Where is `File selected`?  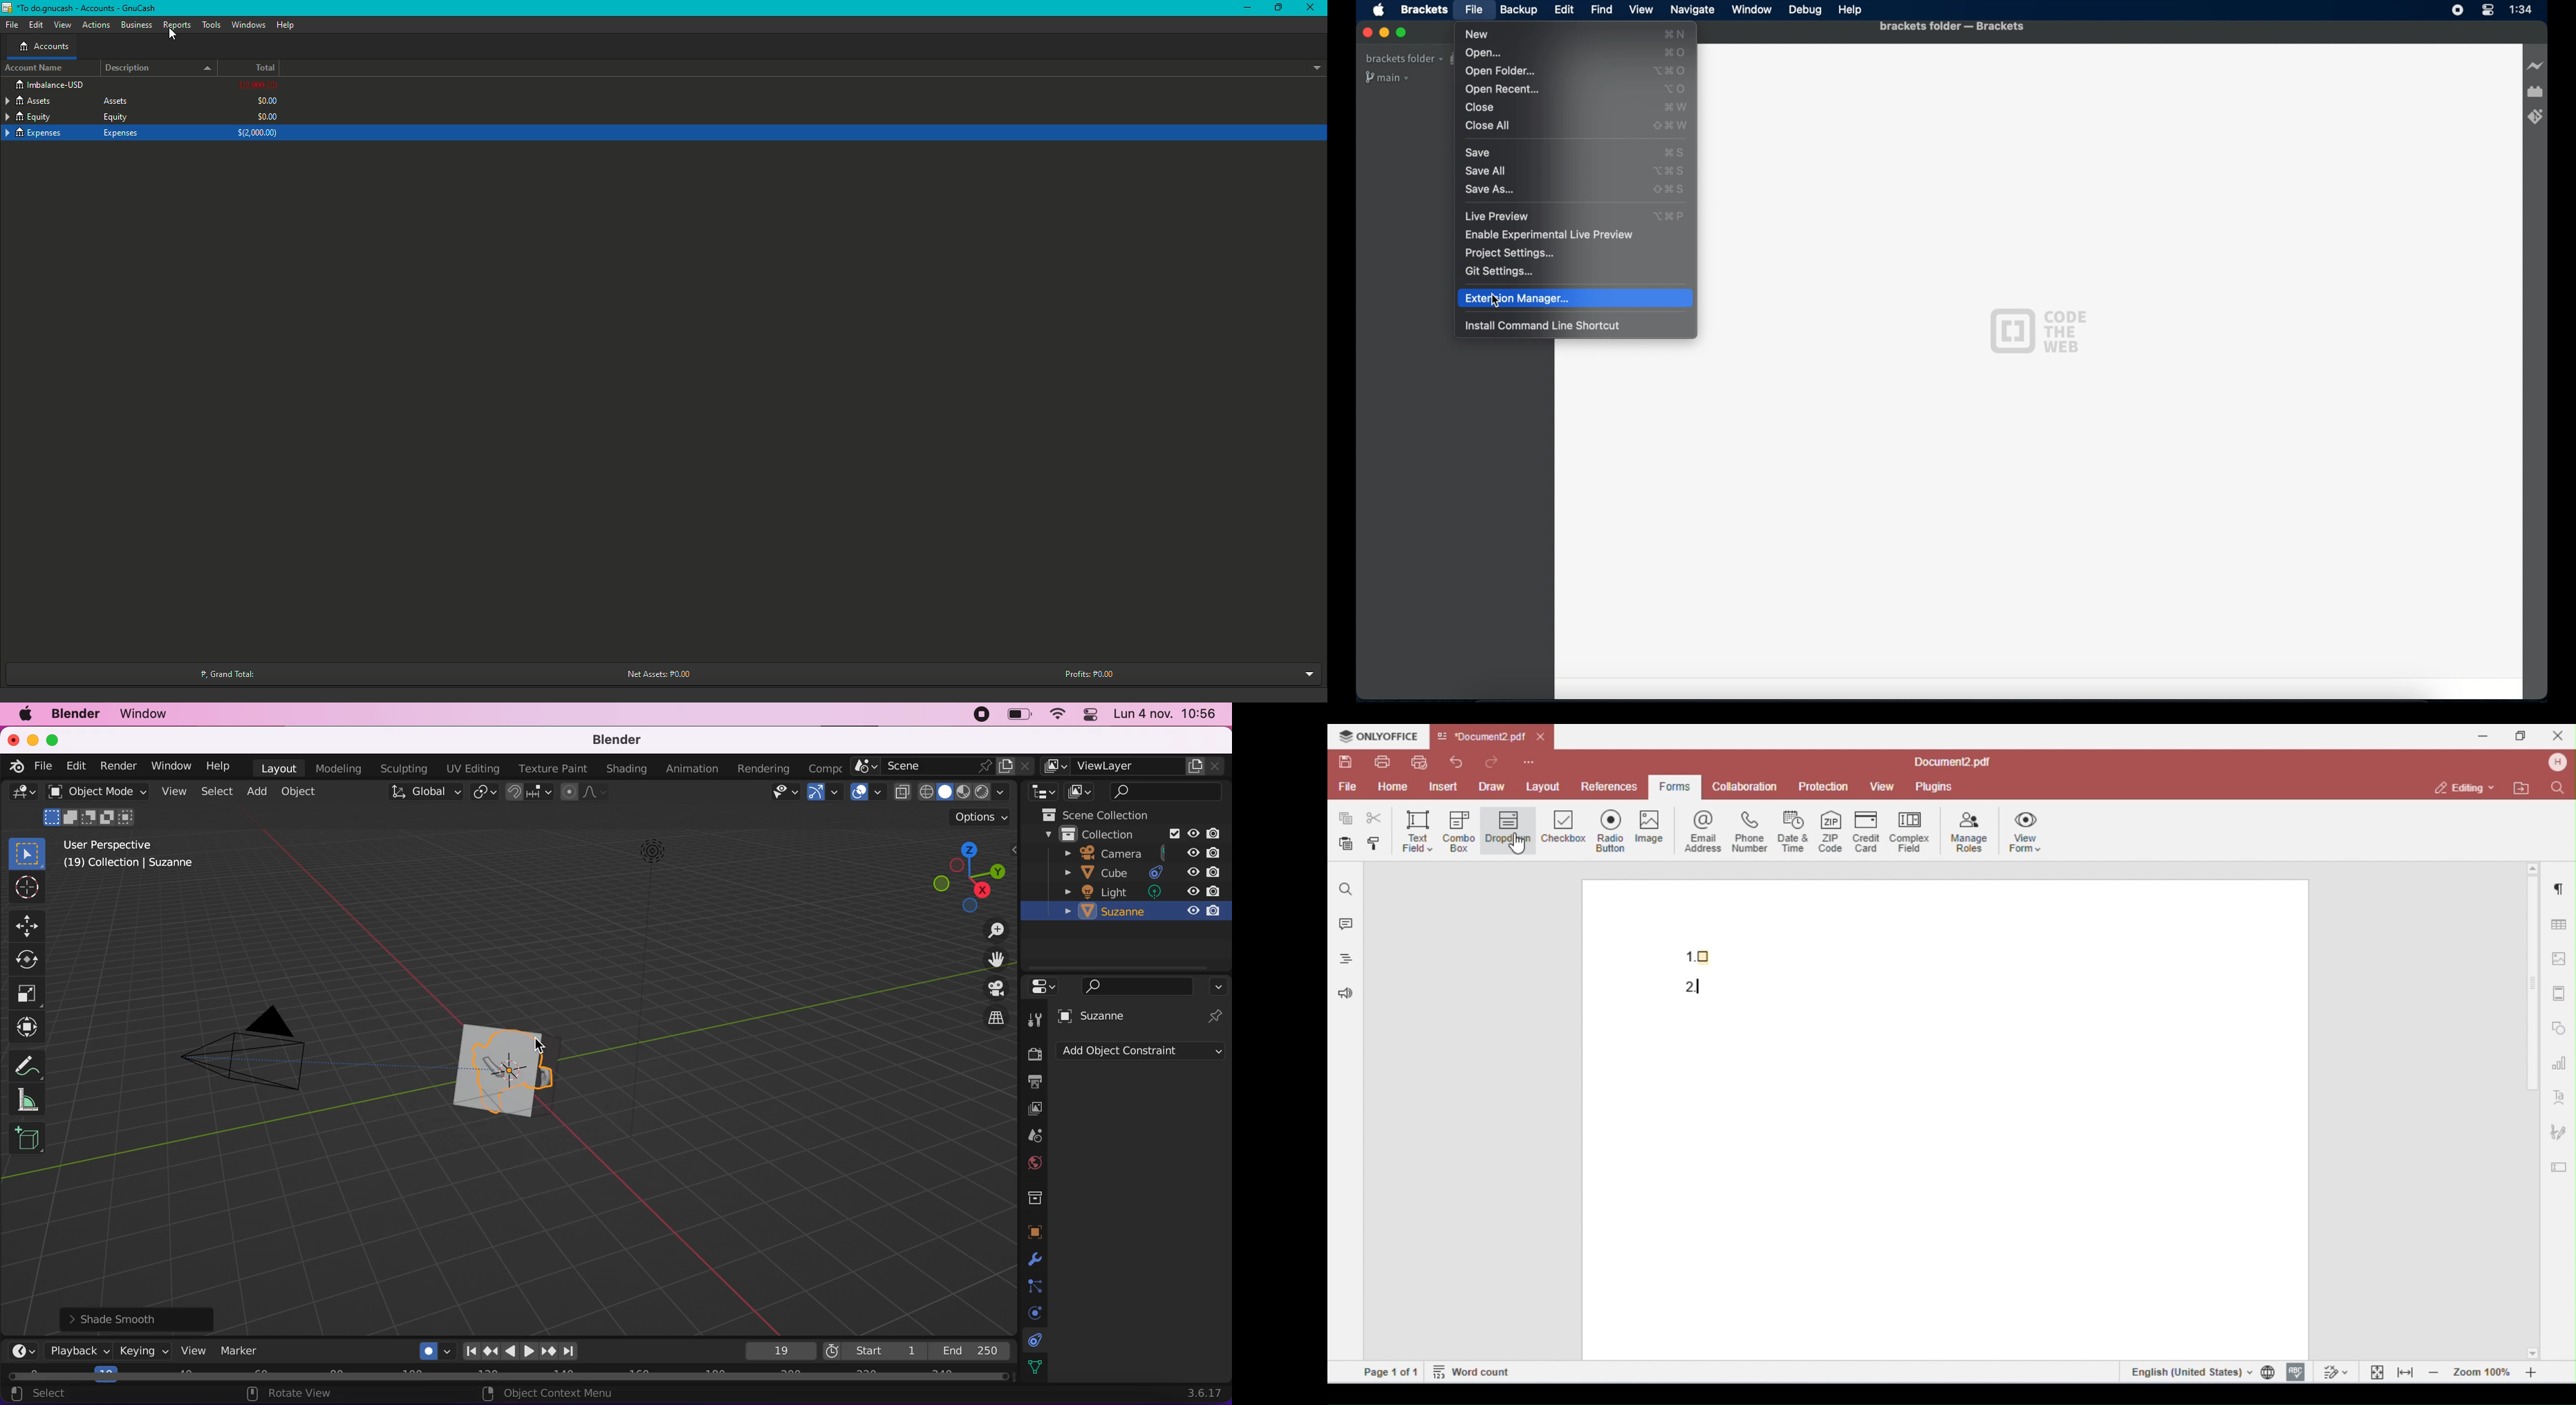 File selected is located at coordinates (1476, 11).